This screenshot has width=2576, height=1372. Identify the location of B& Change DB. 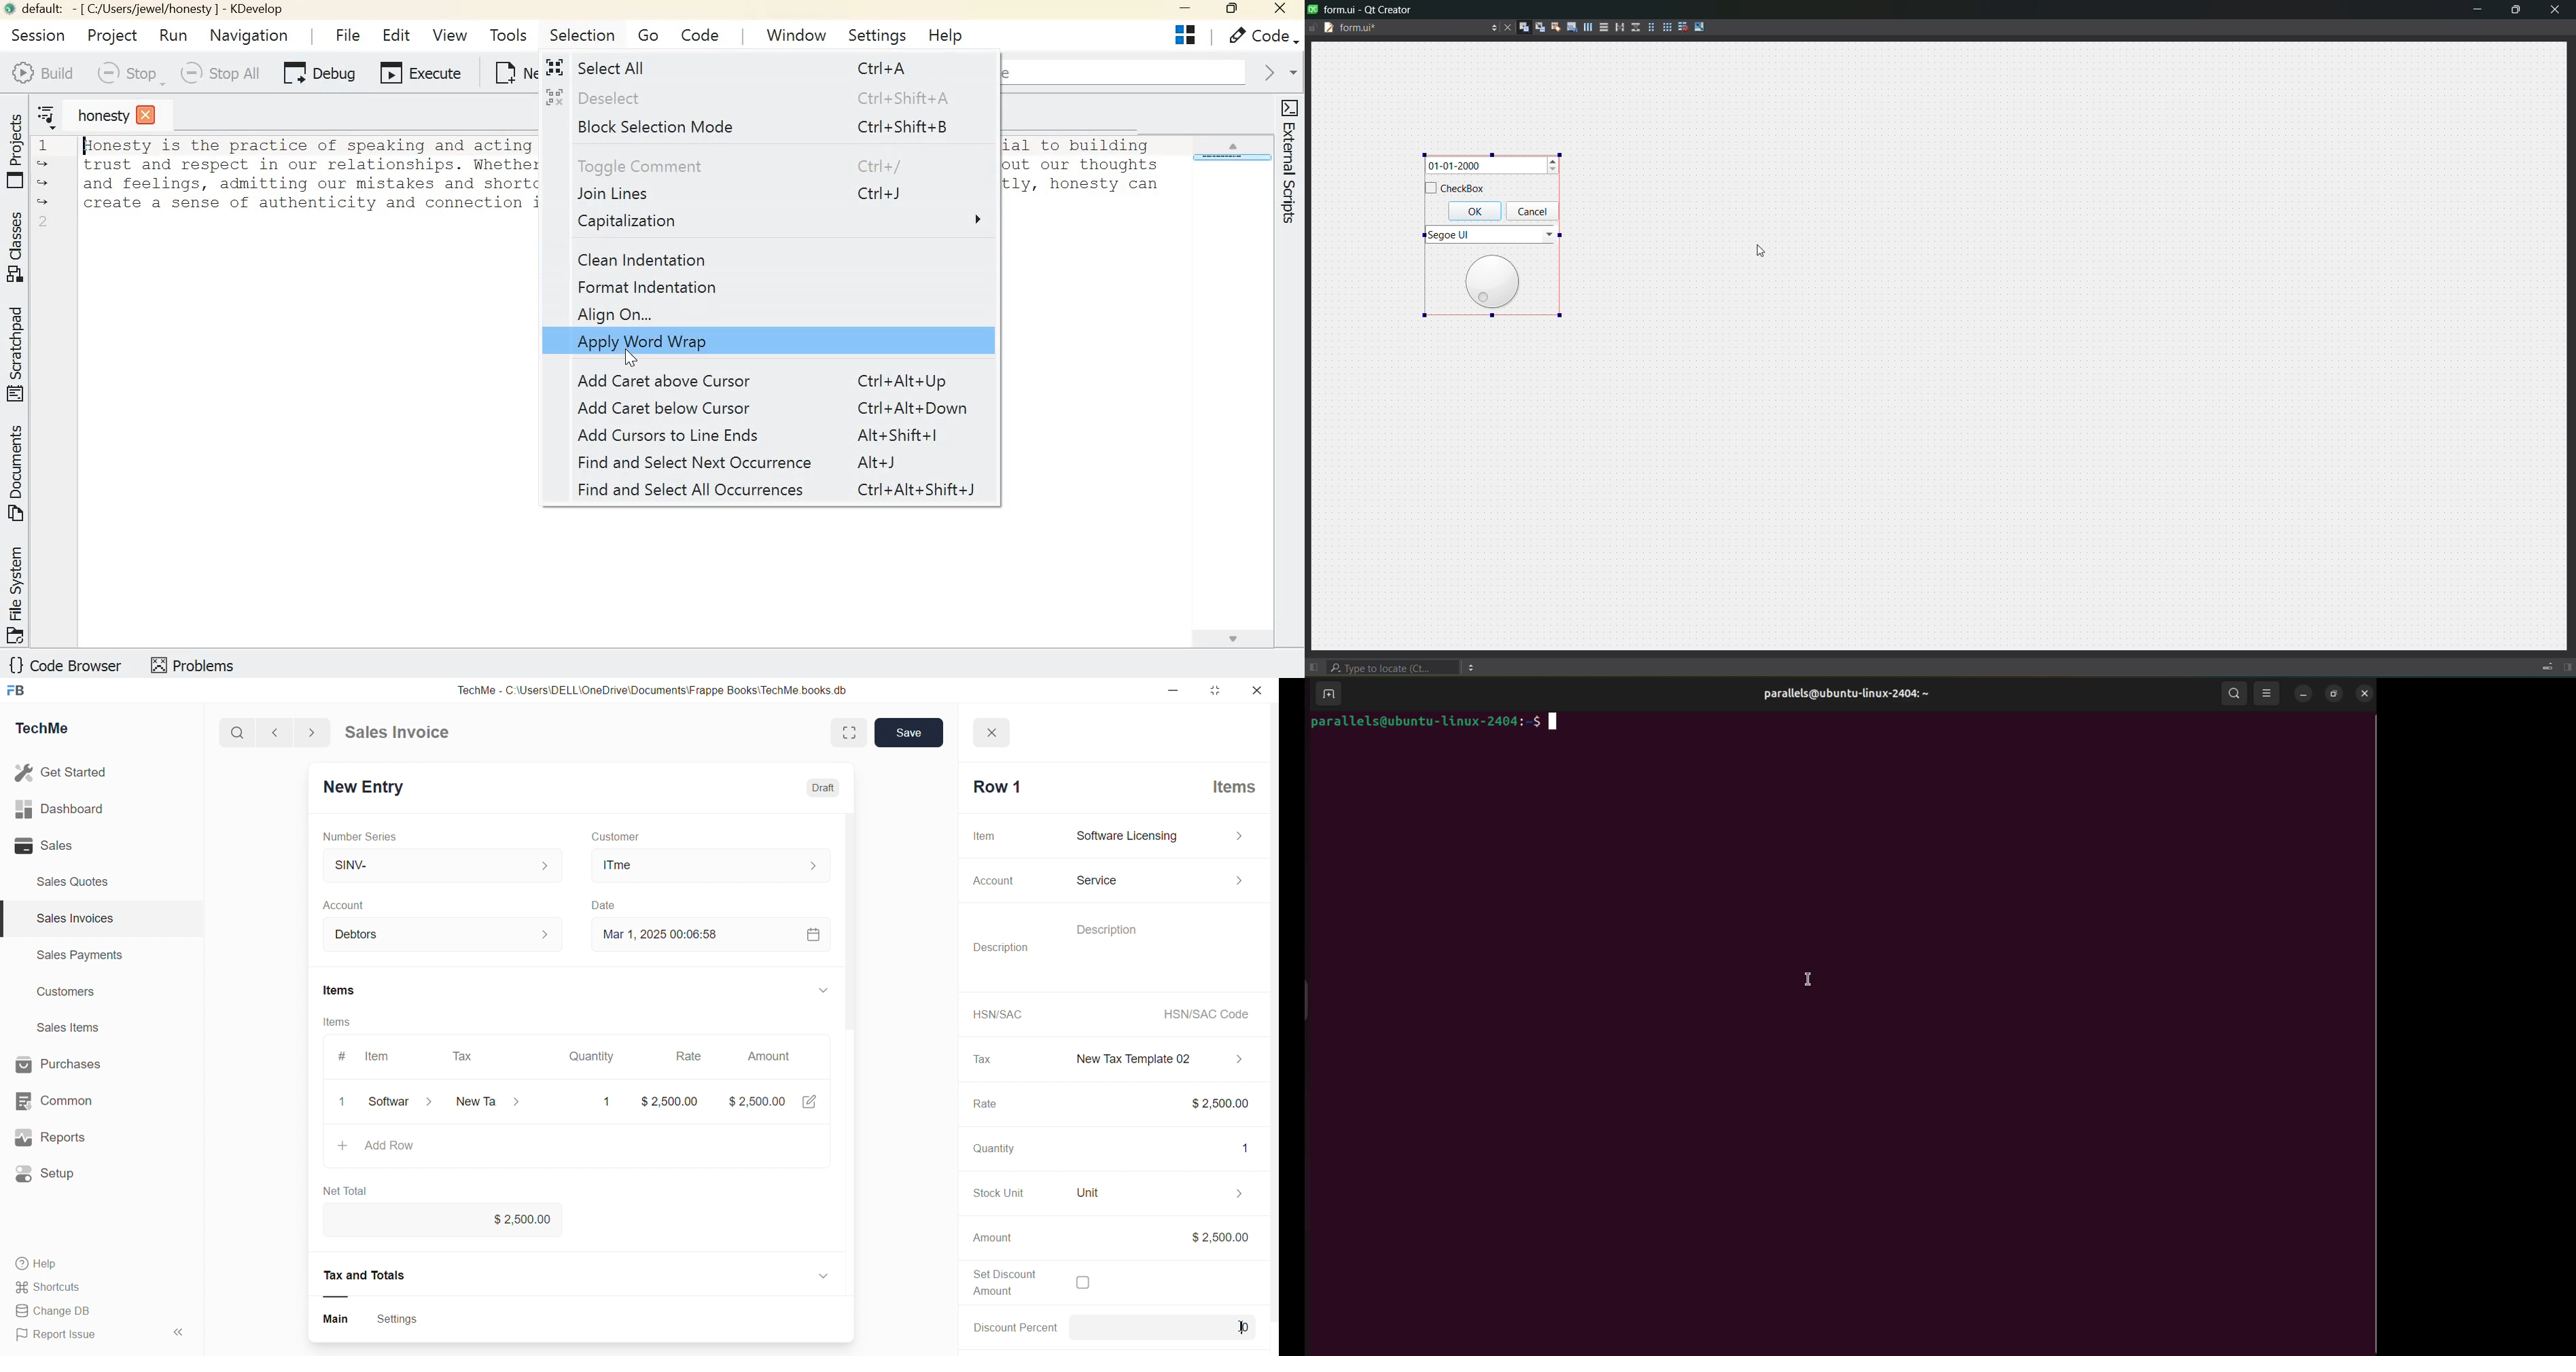
(58, 1312).